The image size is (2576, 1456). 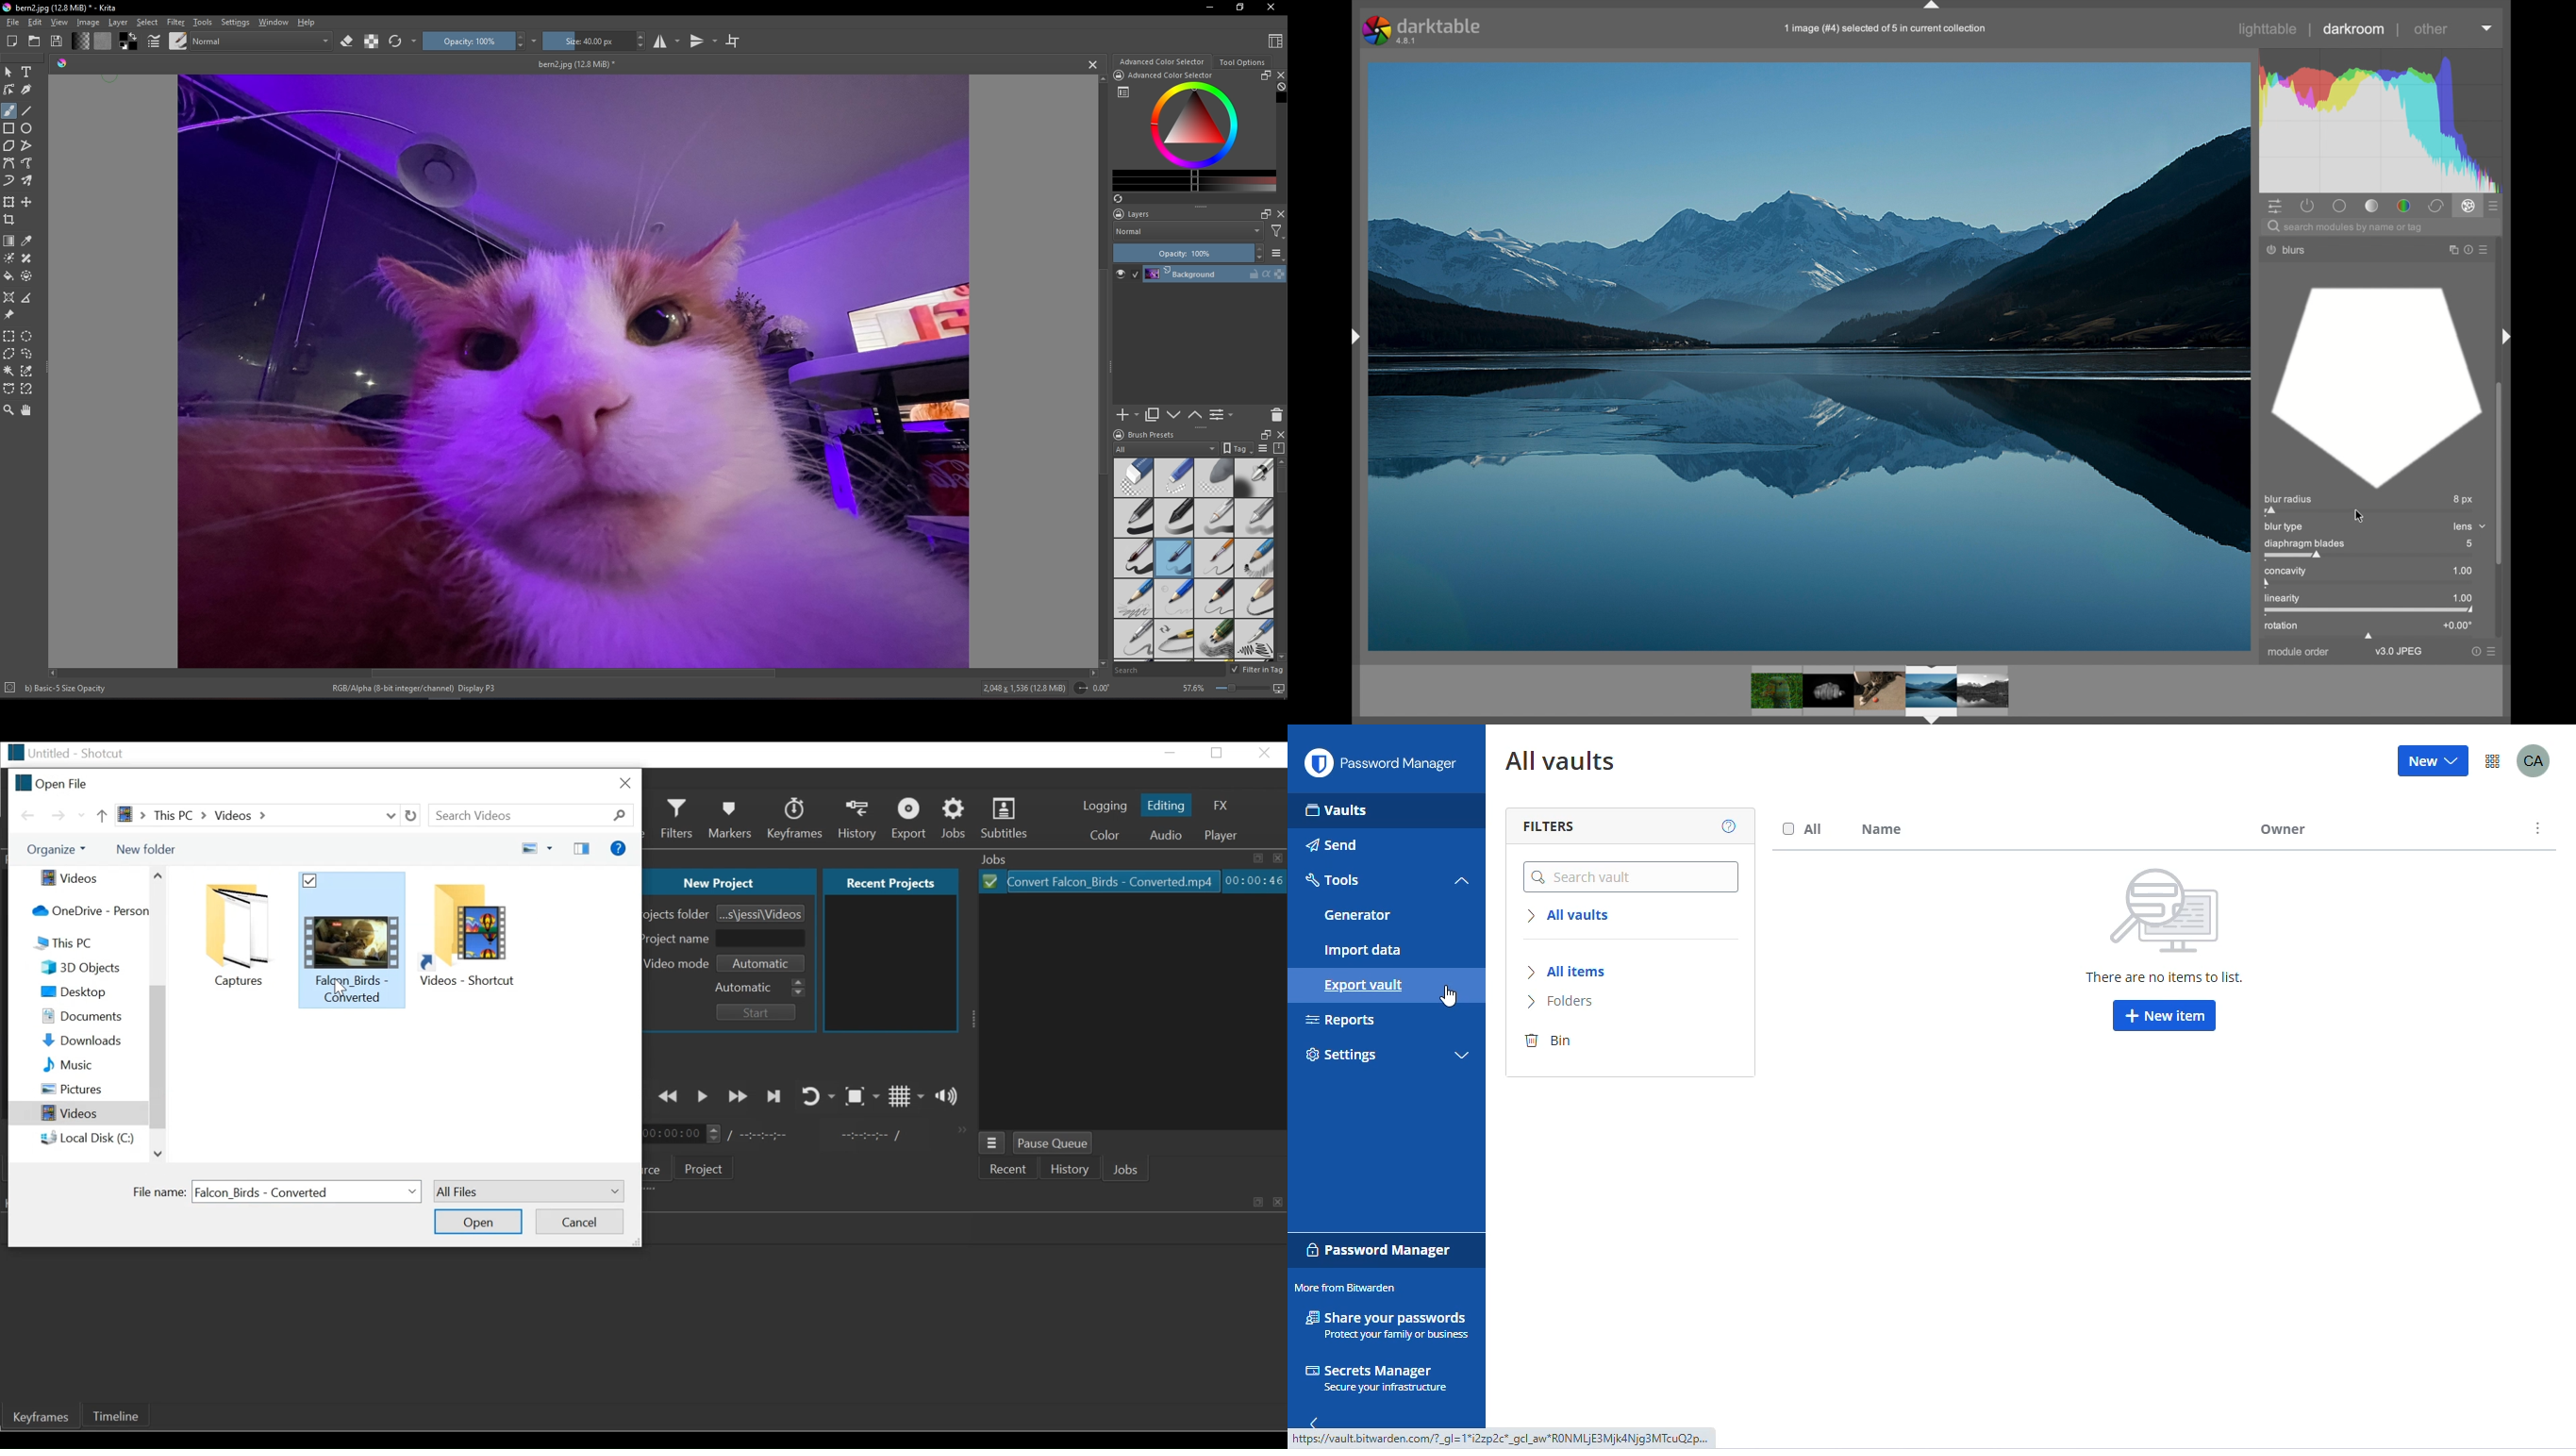 What do you see at coordinates (103, 41) in the screenshot?
I see `Fill patterns` at bounding box center [103, 41].